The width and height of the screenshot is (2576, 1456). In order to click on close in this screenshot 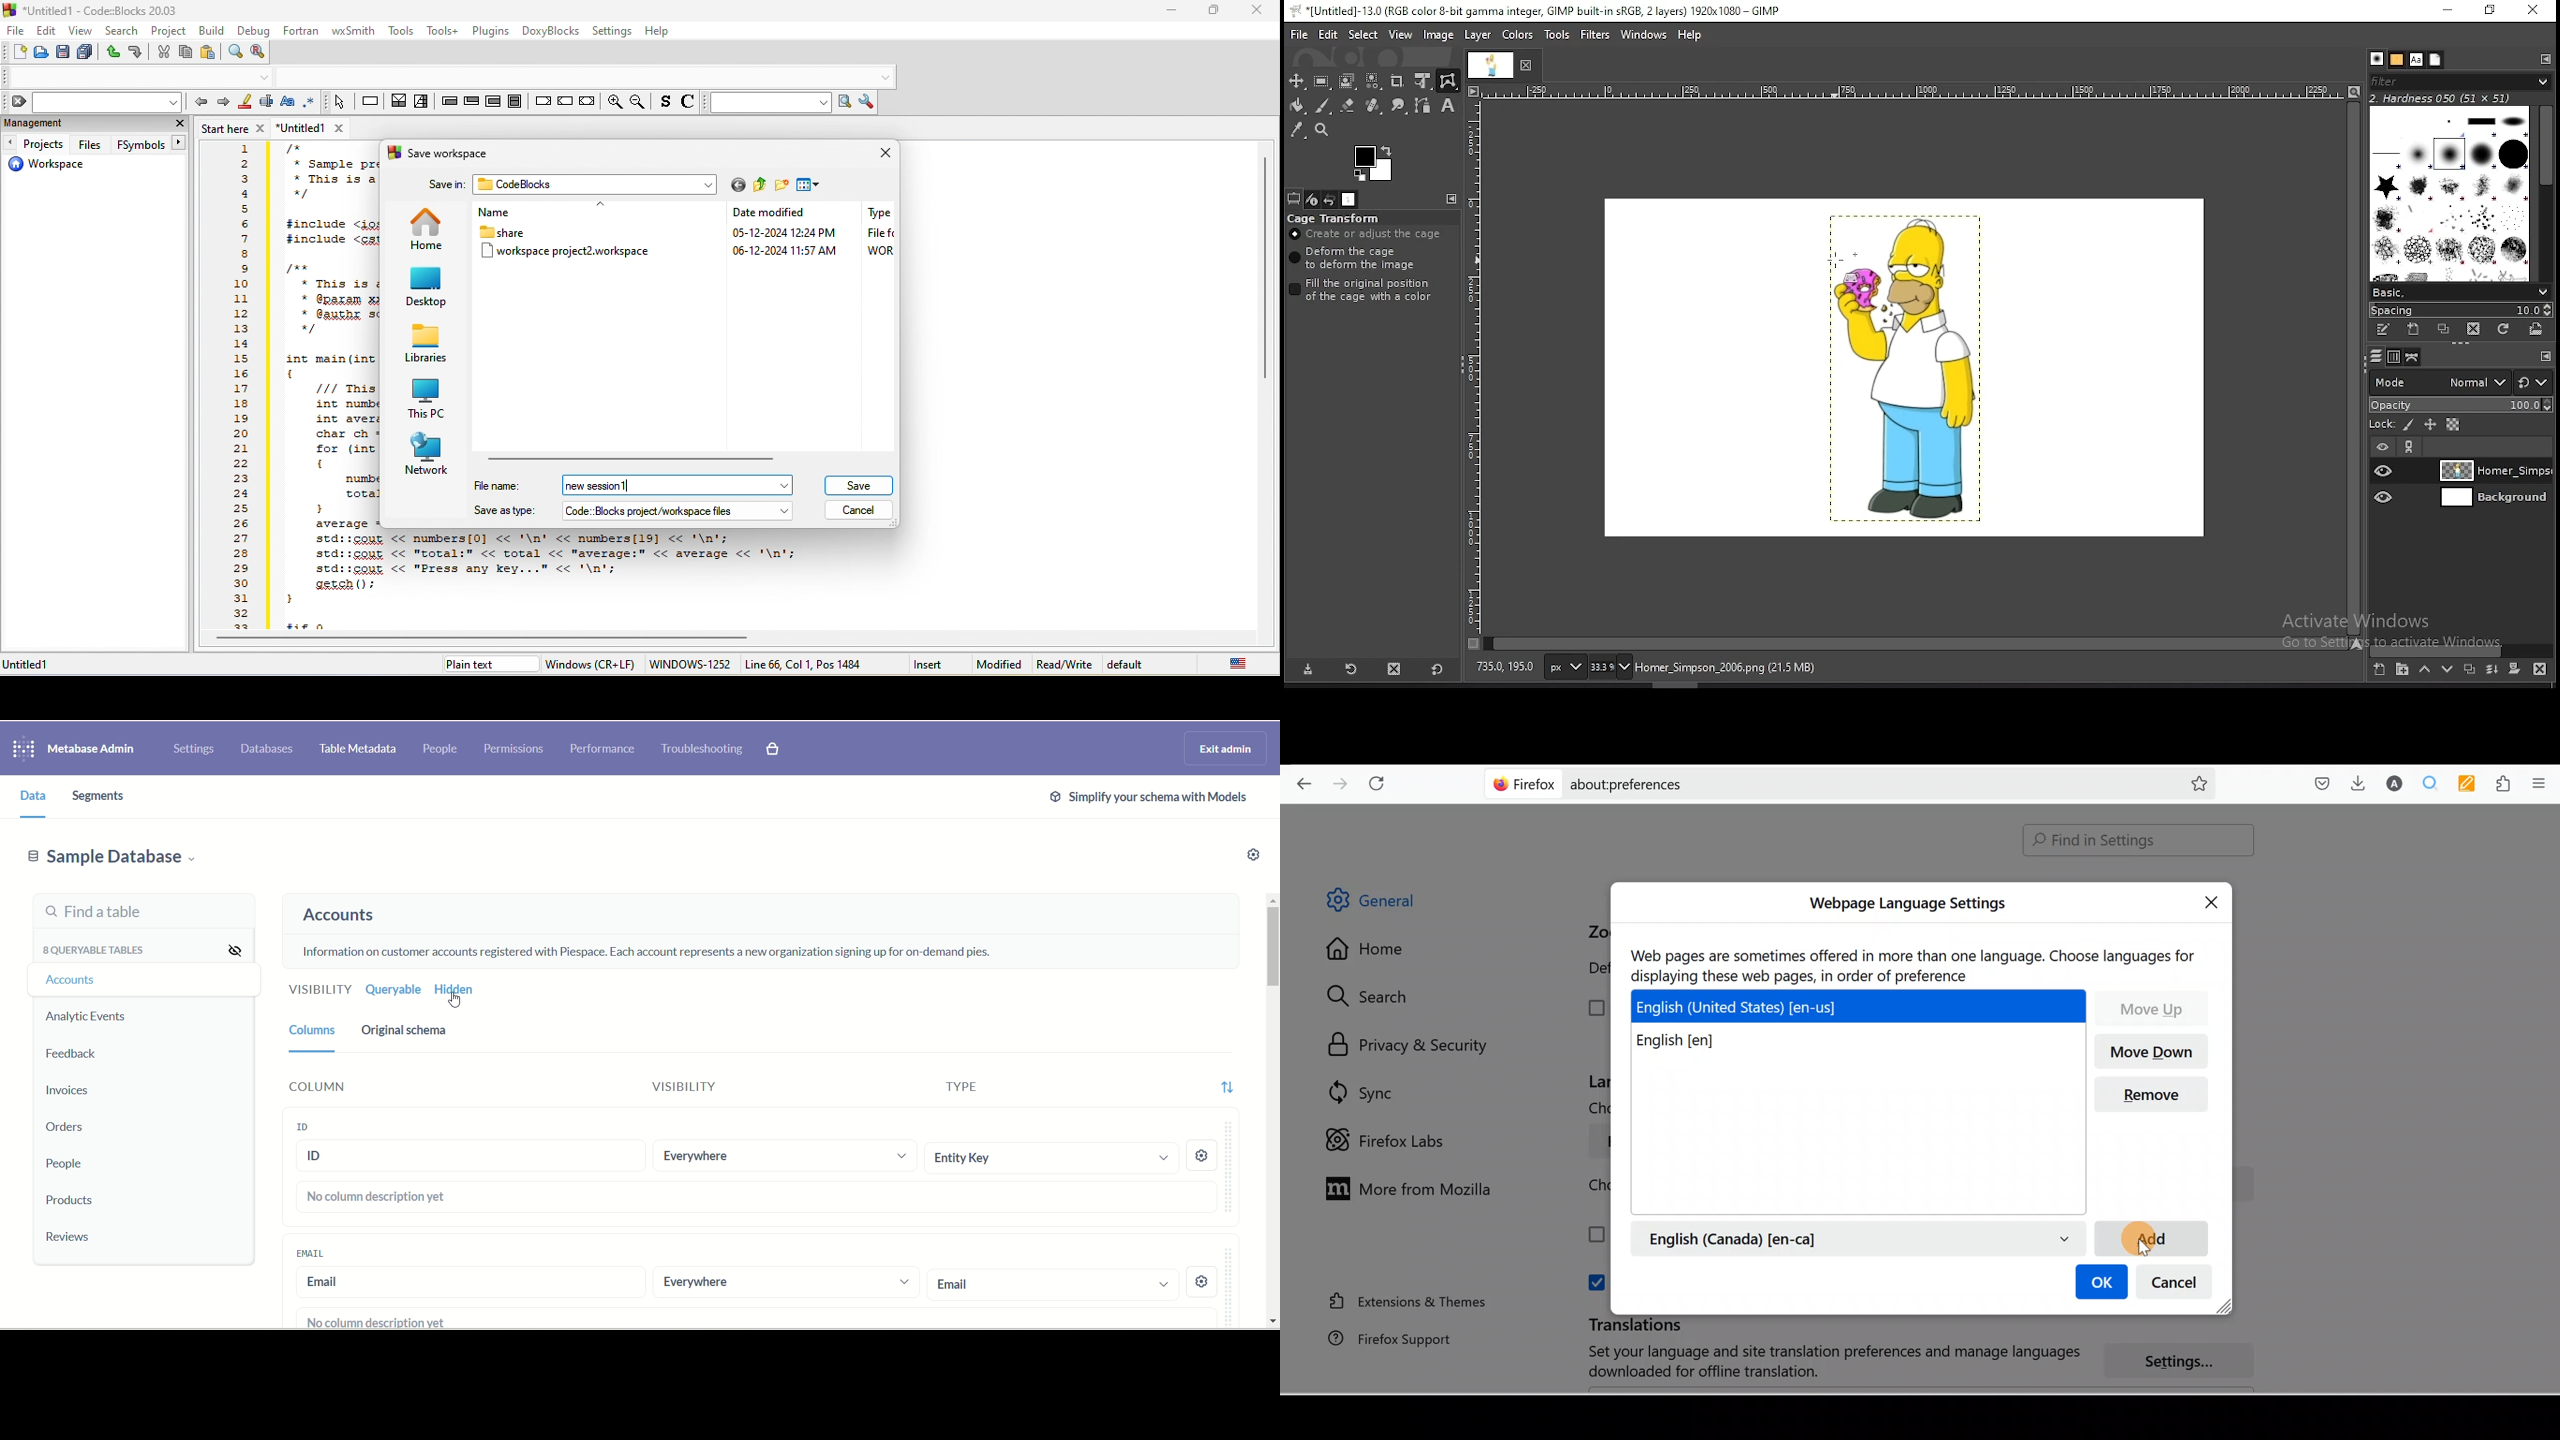, I will do `click(881, 156)`.